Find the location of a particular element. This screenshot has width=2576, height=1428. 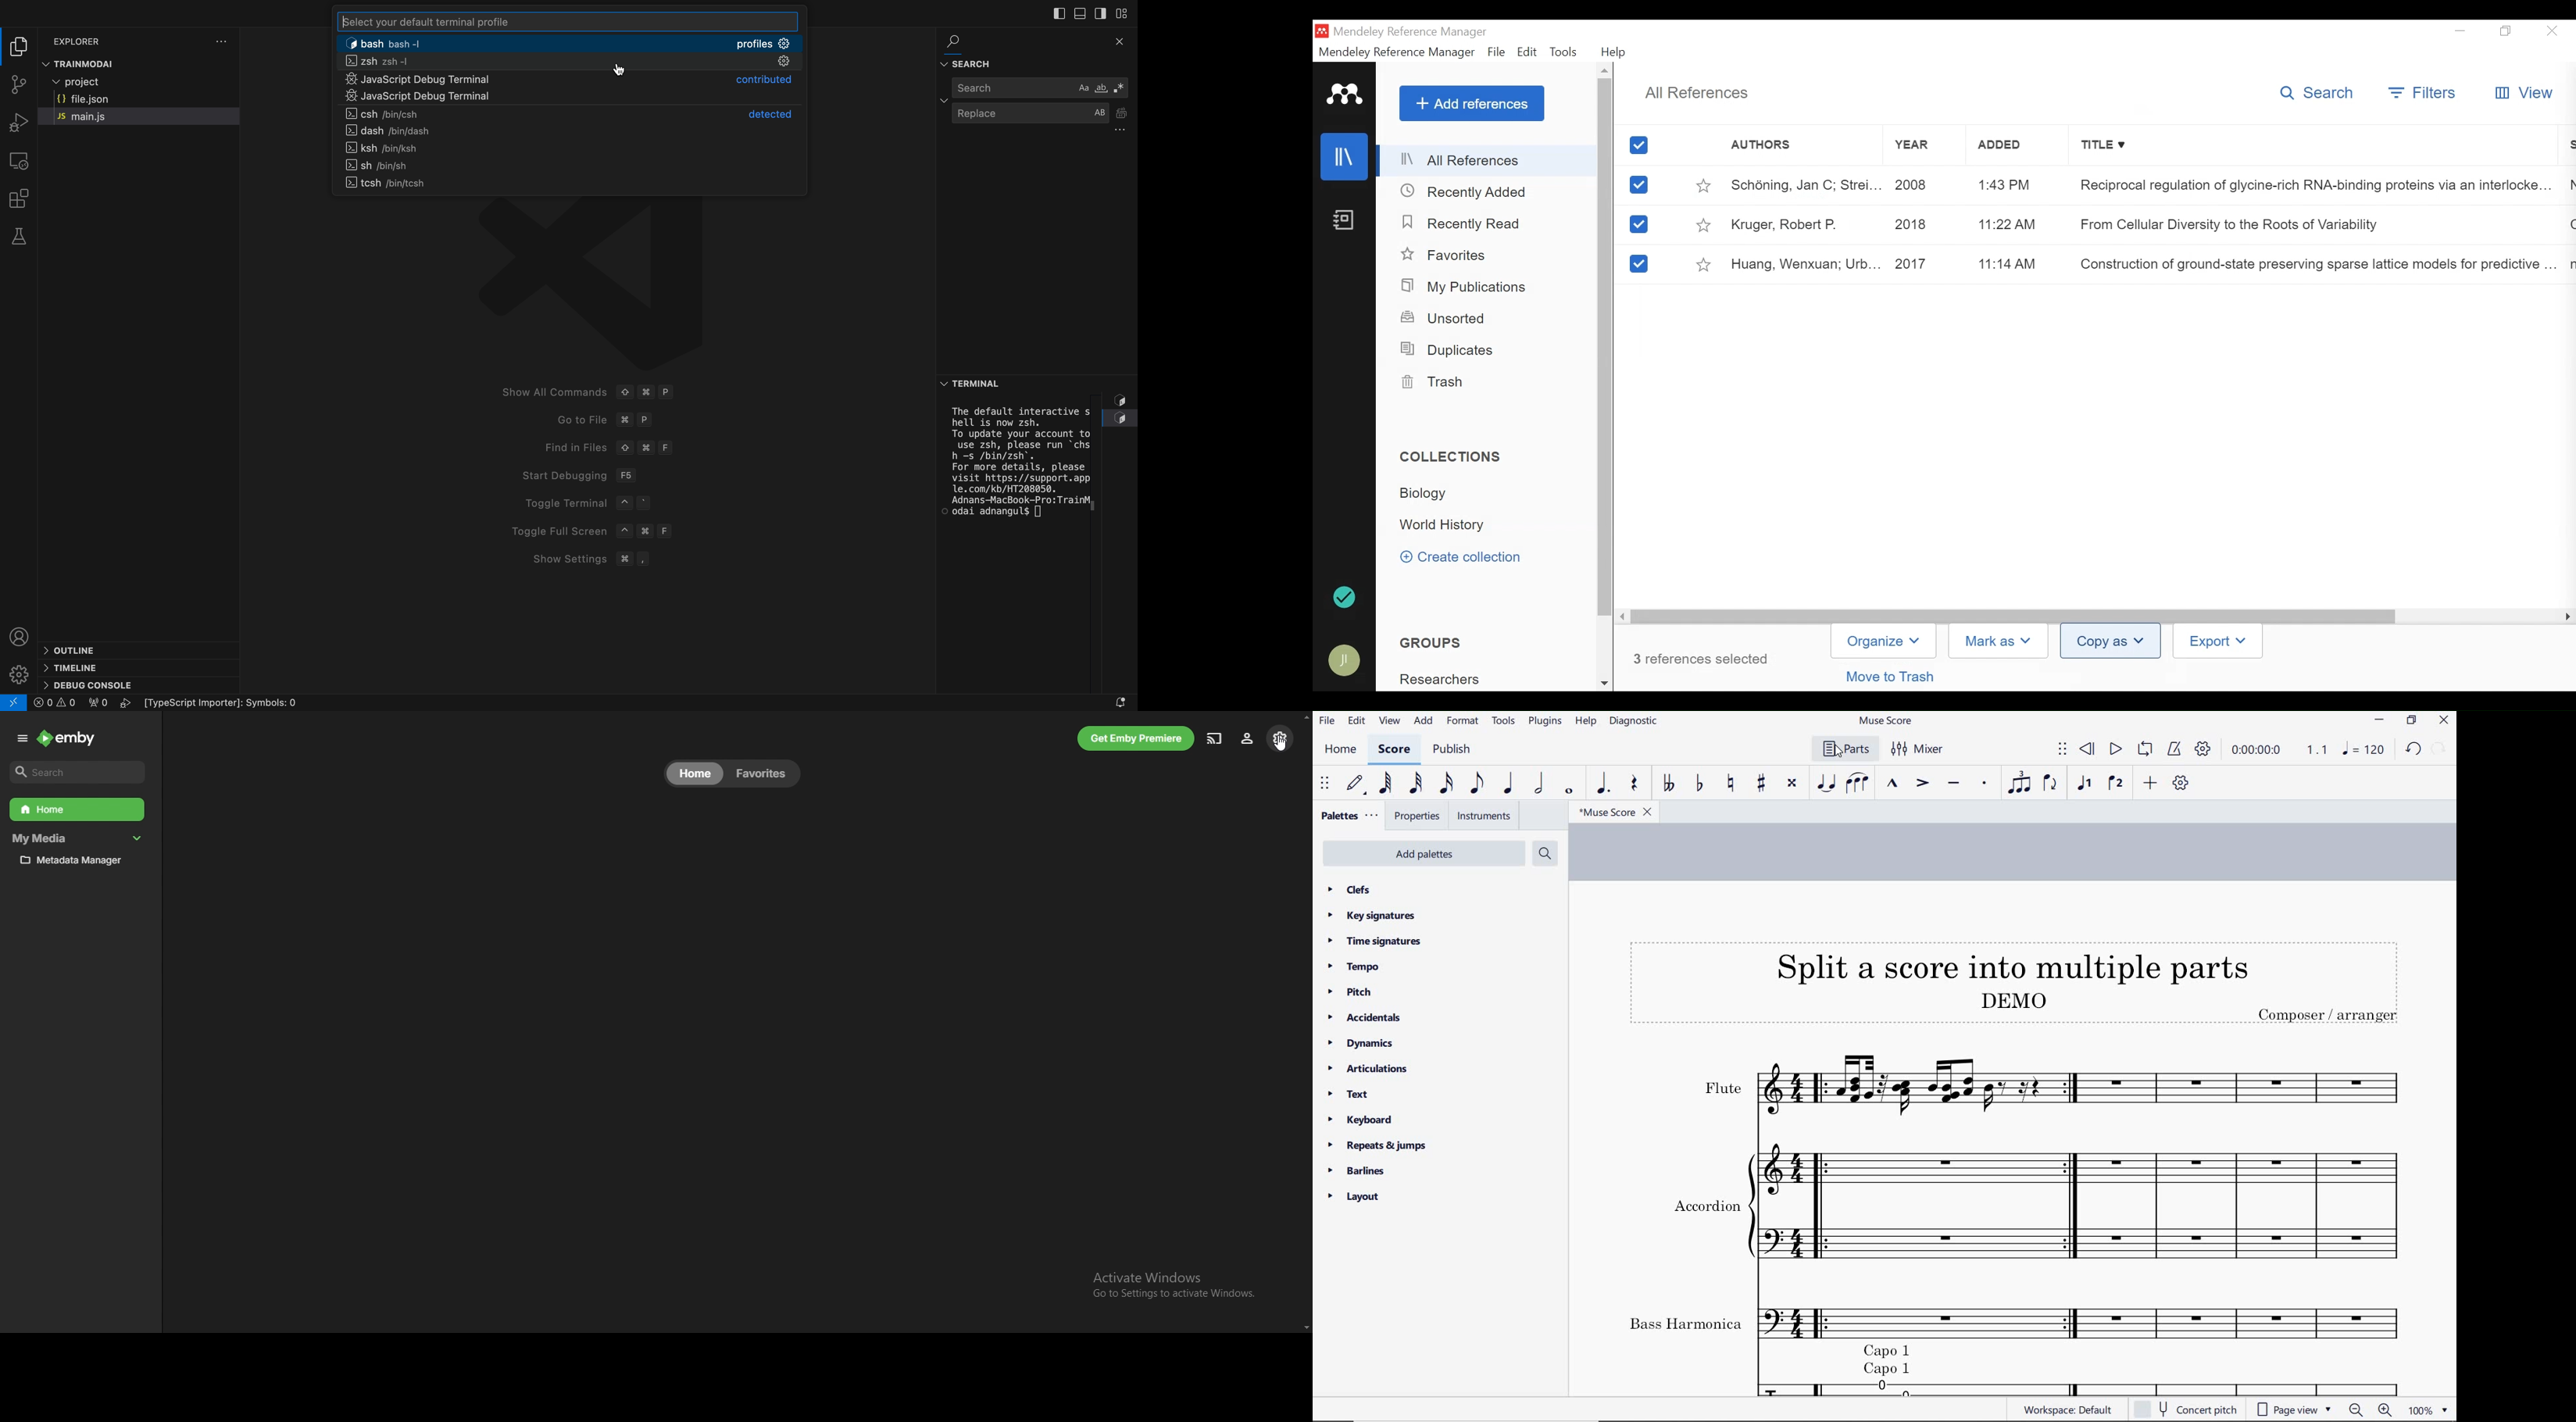

Logo is located at coordinates (599, 286).